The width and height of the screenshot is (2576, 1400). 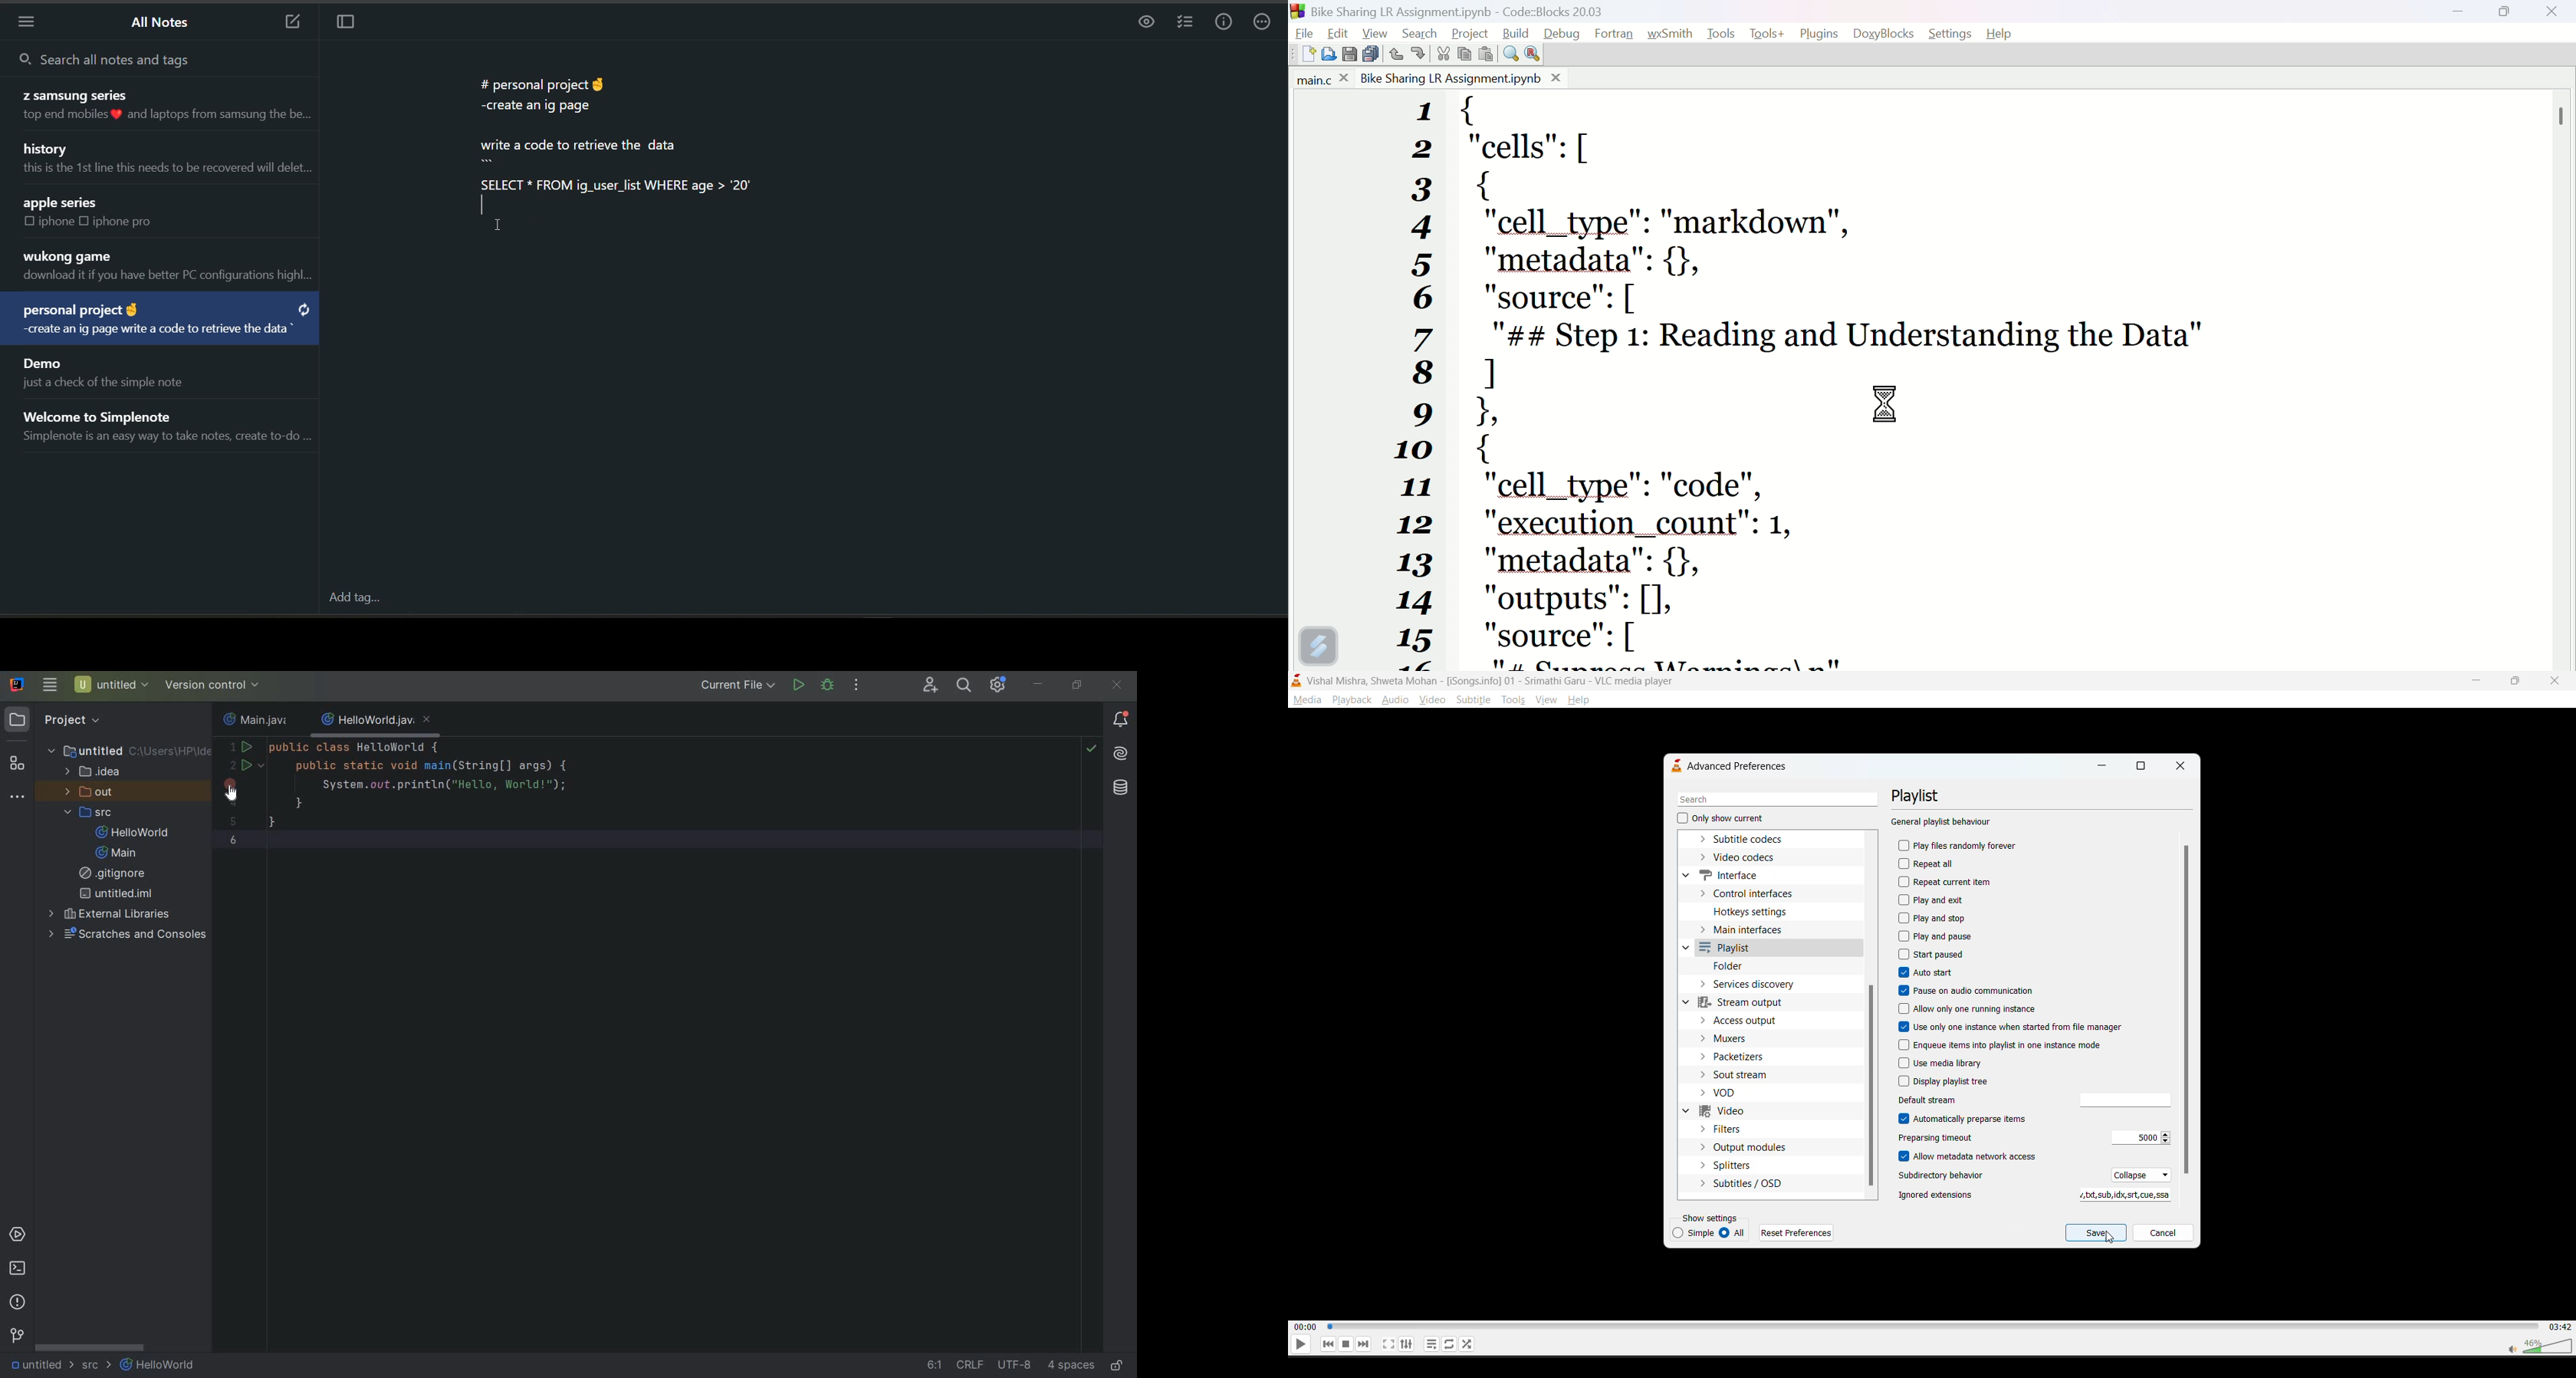 I want to click on playlist, so click(x=1429, y=1343).